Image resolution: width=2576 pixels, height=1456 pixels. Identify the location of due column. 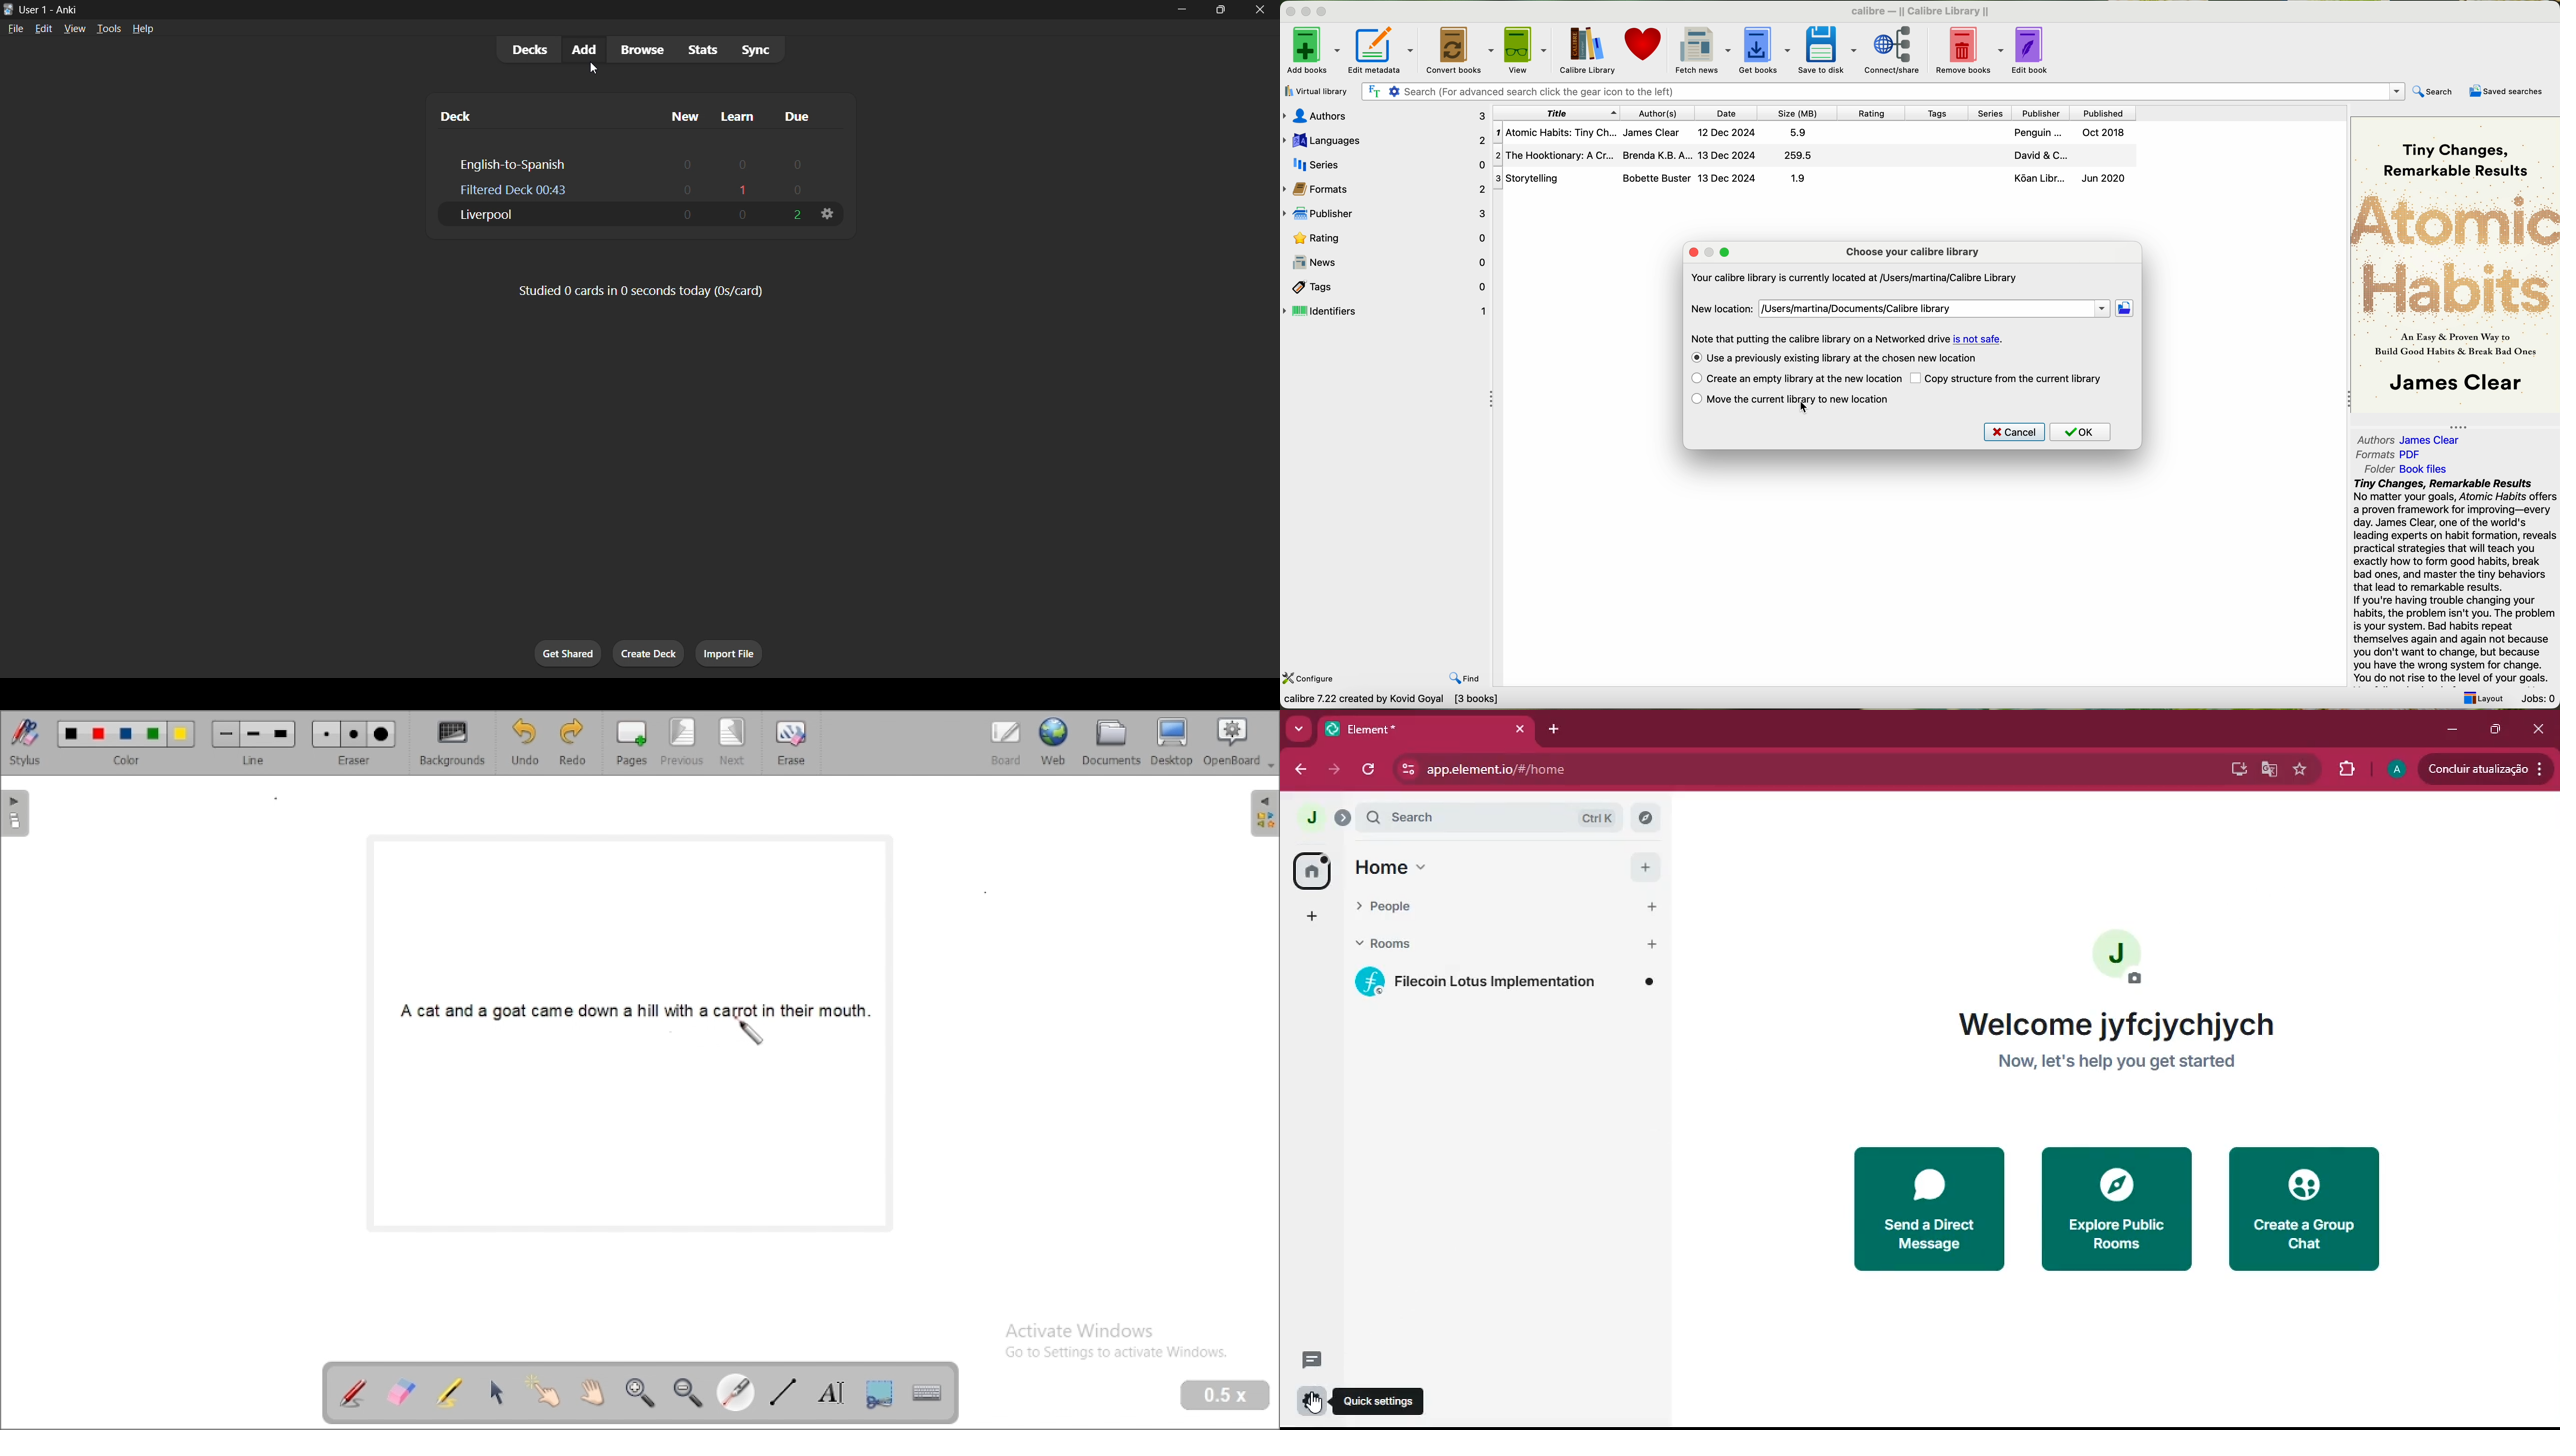
(812, 115).